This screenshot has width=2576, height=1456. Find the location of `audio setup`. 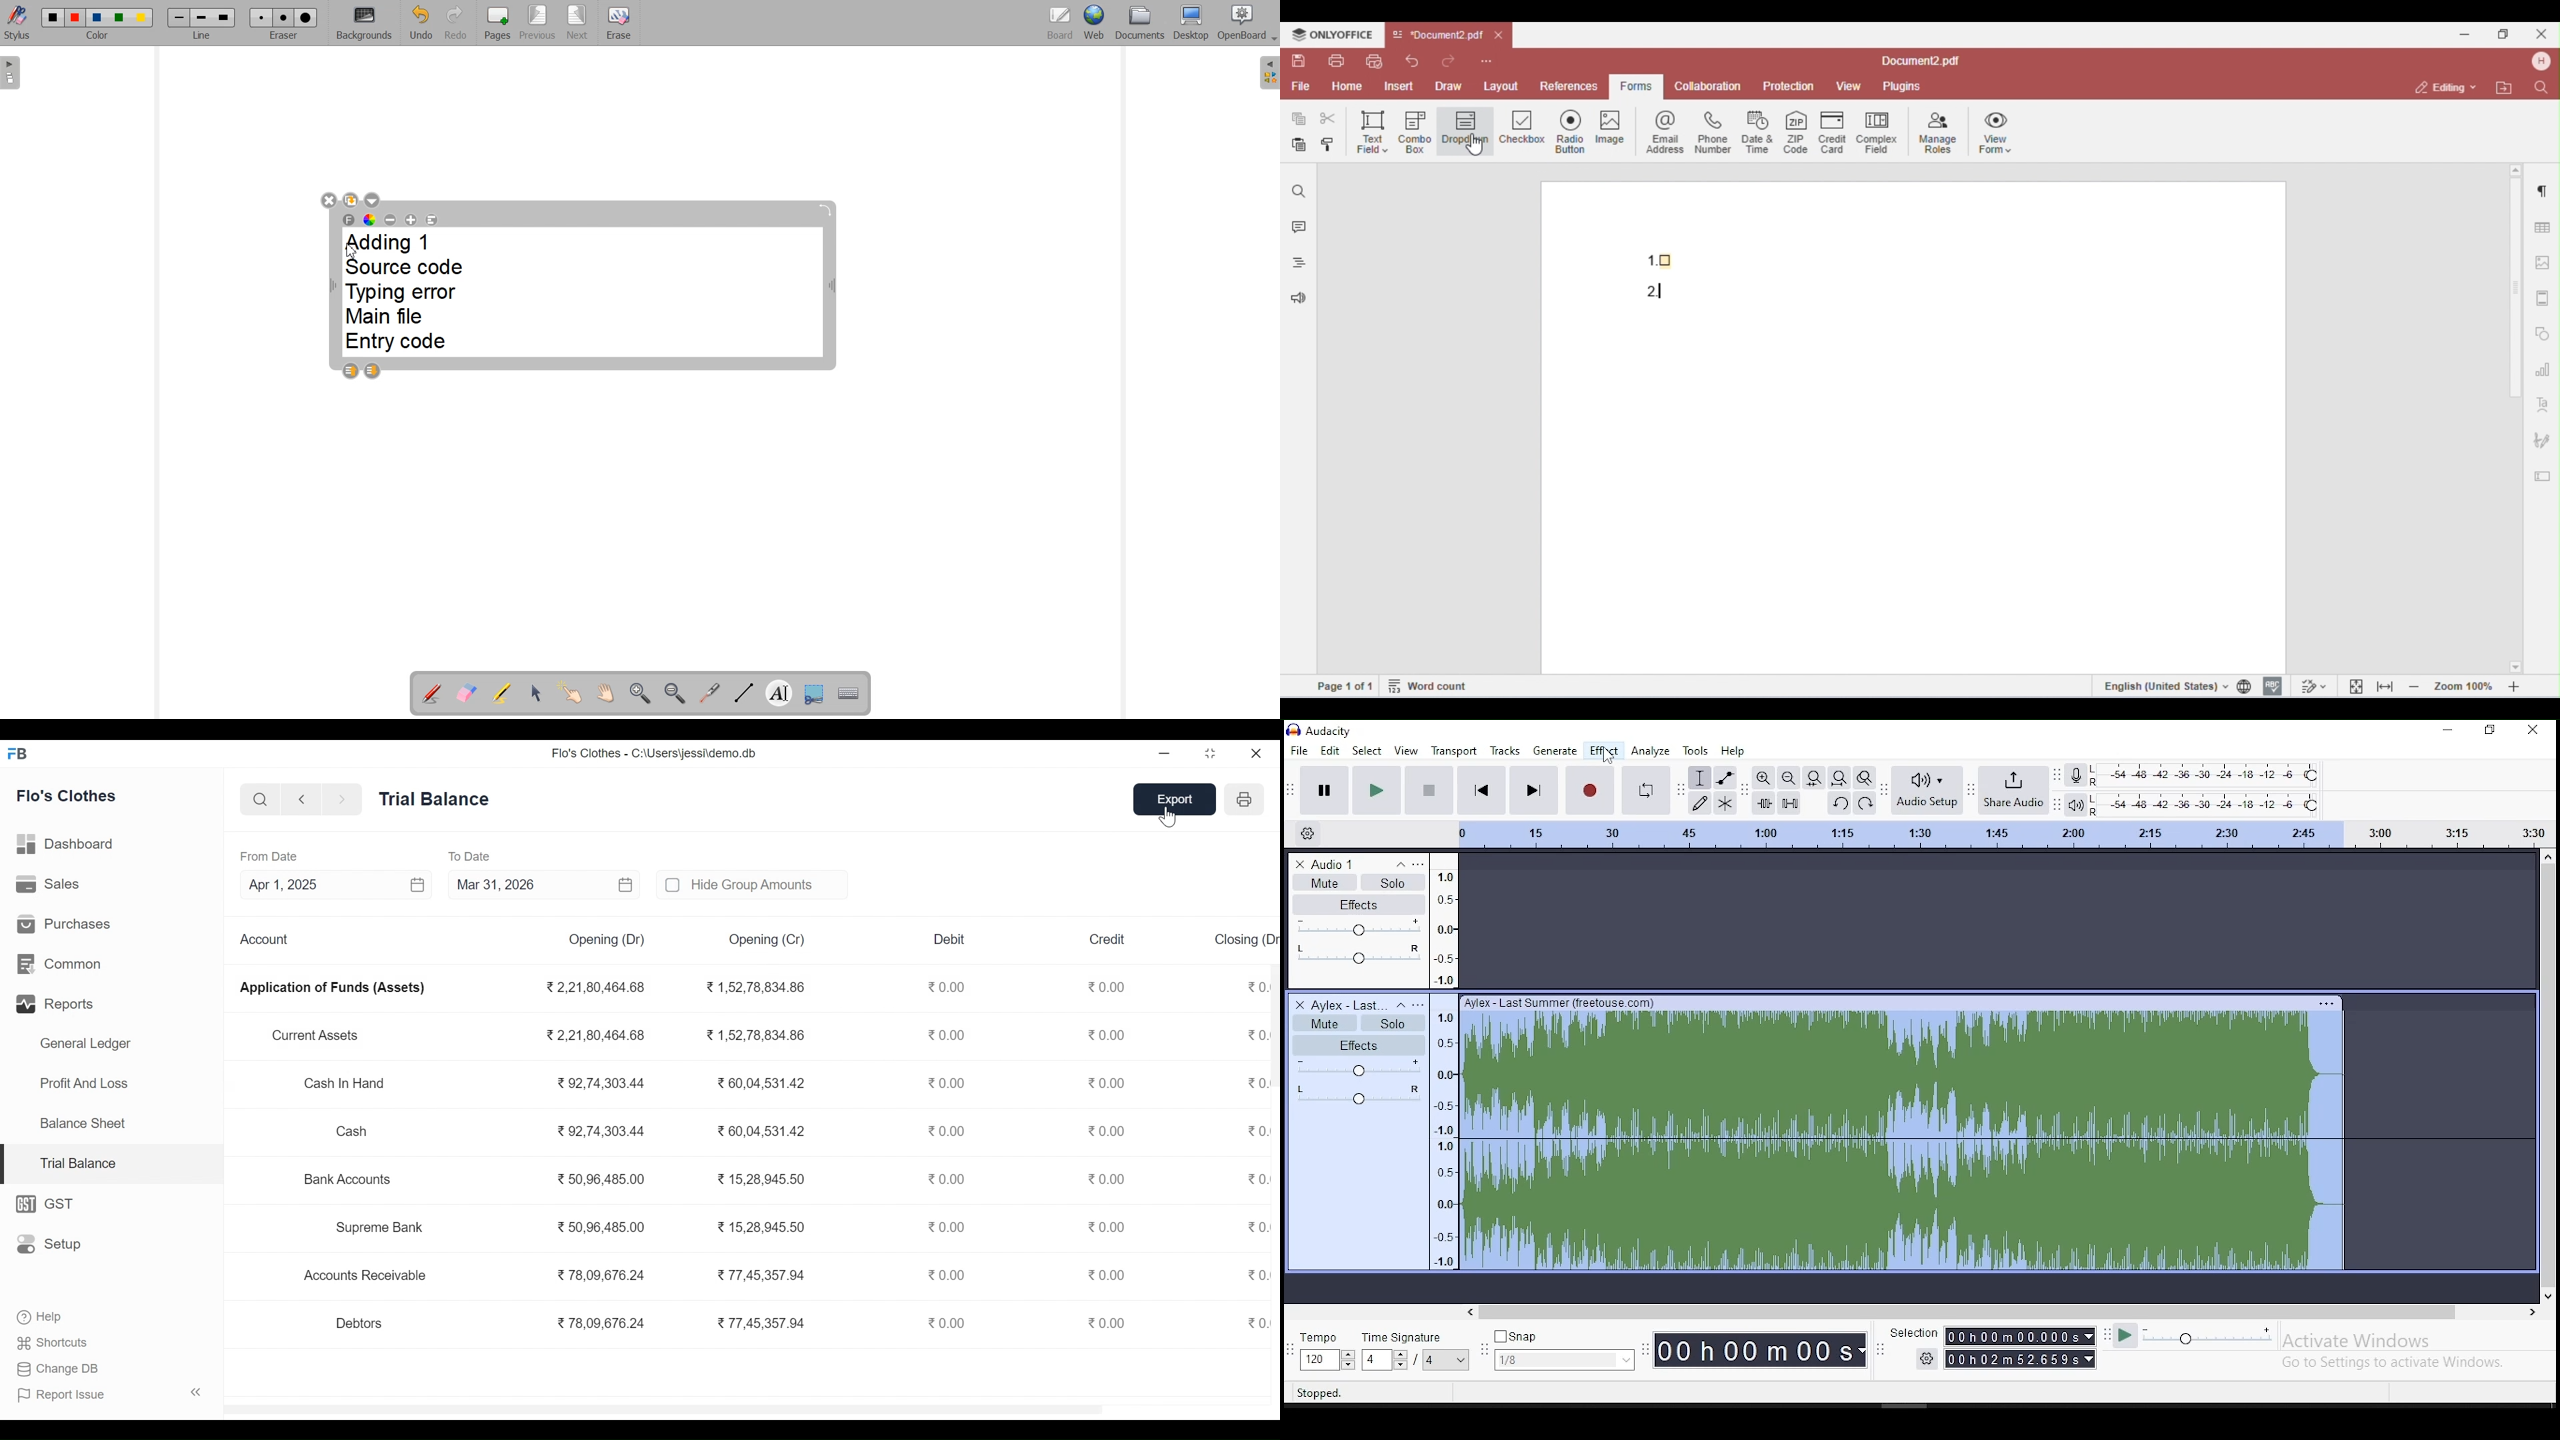

audio setup is located at coordinates (1927, 789).